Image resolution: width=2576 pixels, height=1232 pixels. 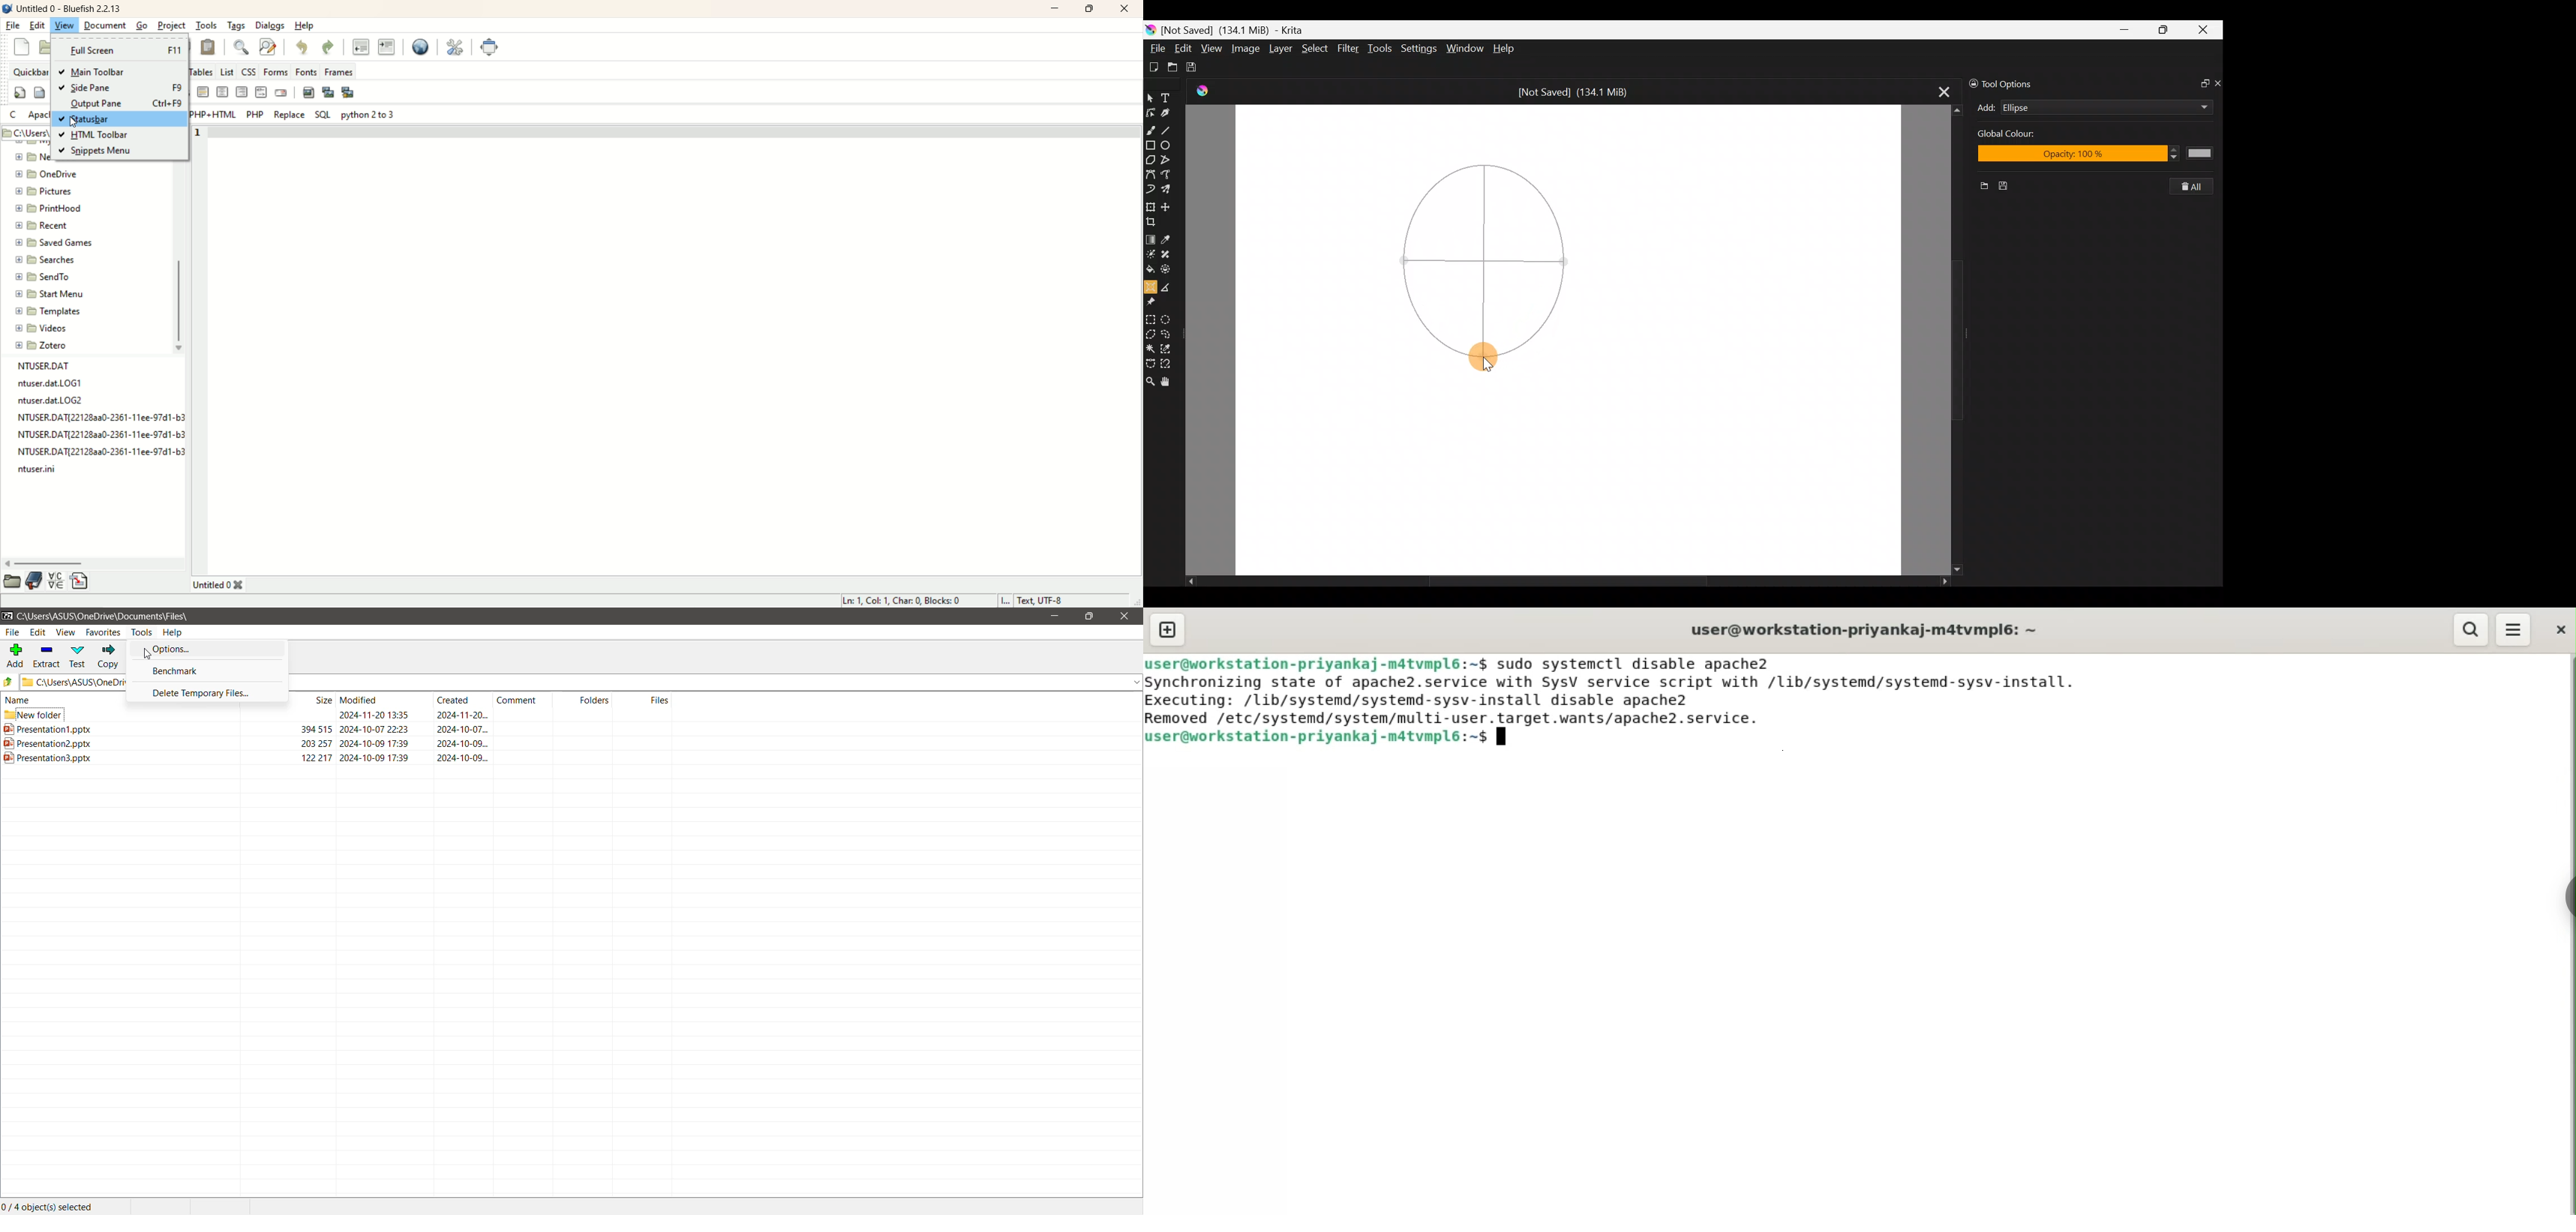 What do you see at coordinates (1054, 616) in the screenshot?
I see `Minimize` at bounding box center [1054, 616].